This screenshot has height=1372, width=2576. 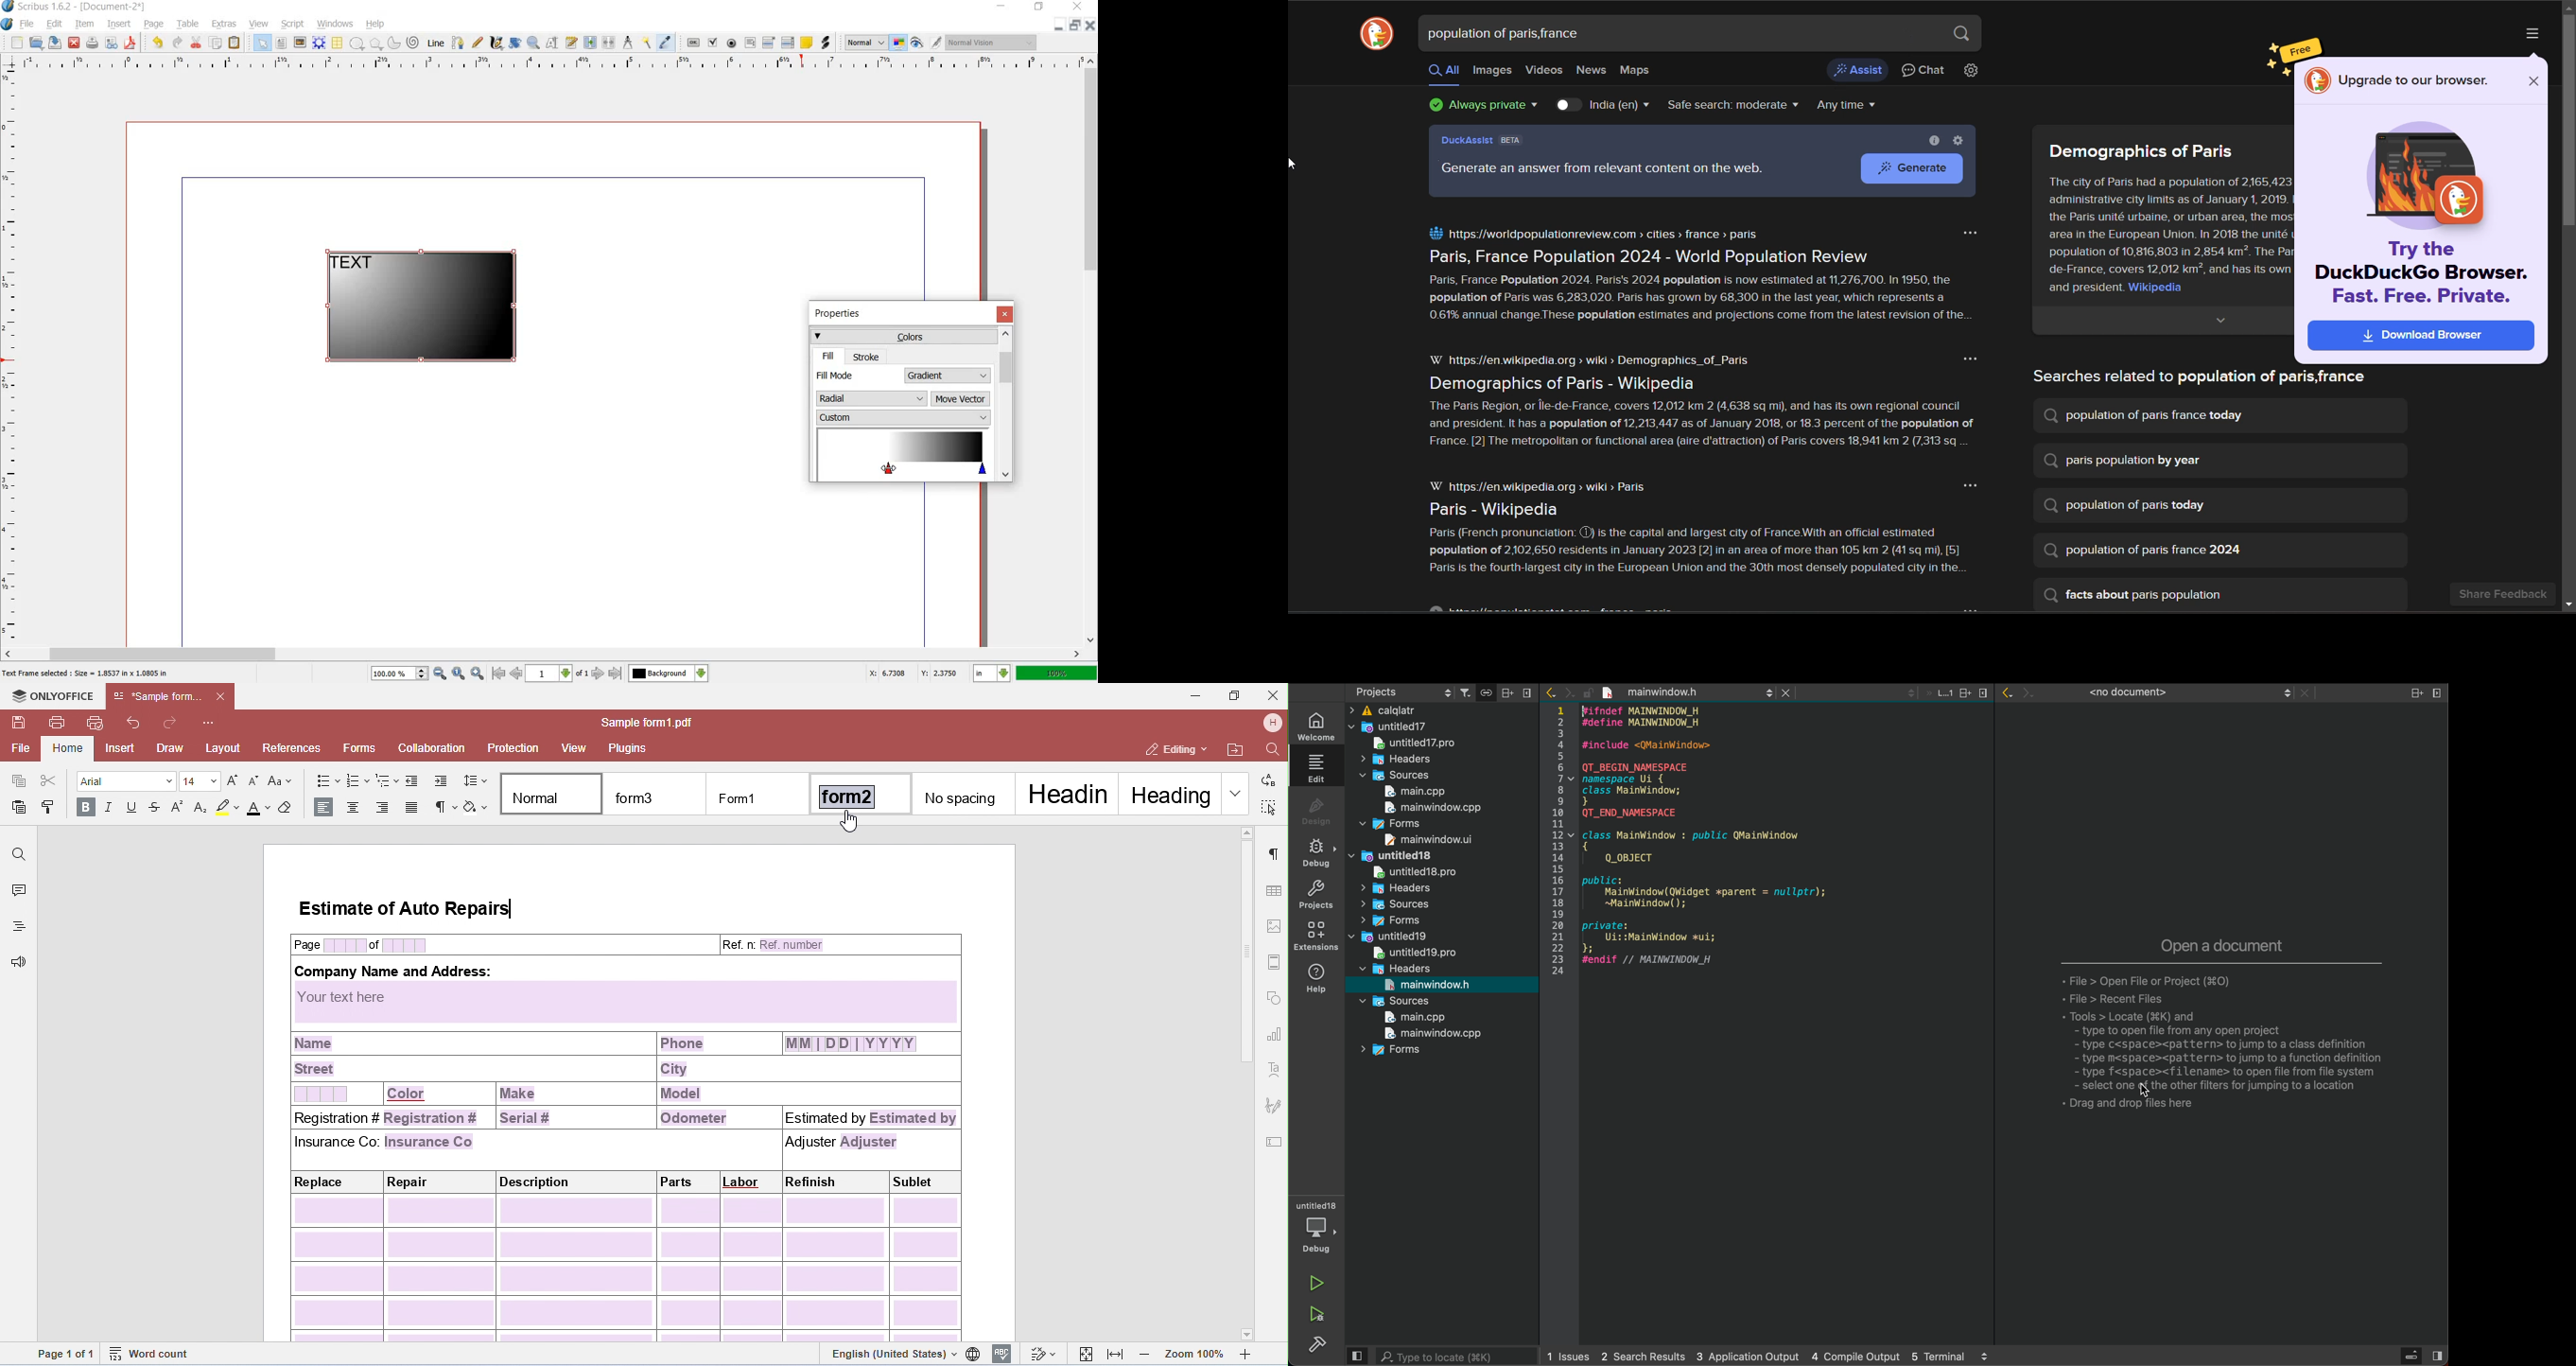 I want to click on polygon, so click(x=374, y=43).